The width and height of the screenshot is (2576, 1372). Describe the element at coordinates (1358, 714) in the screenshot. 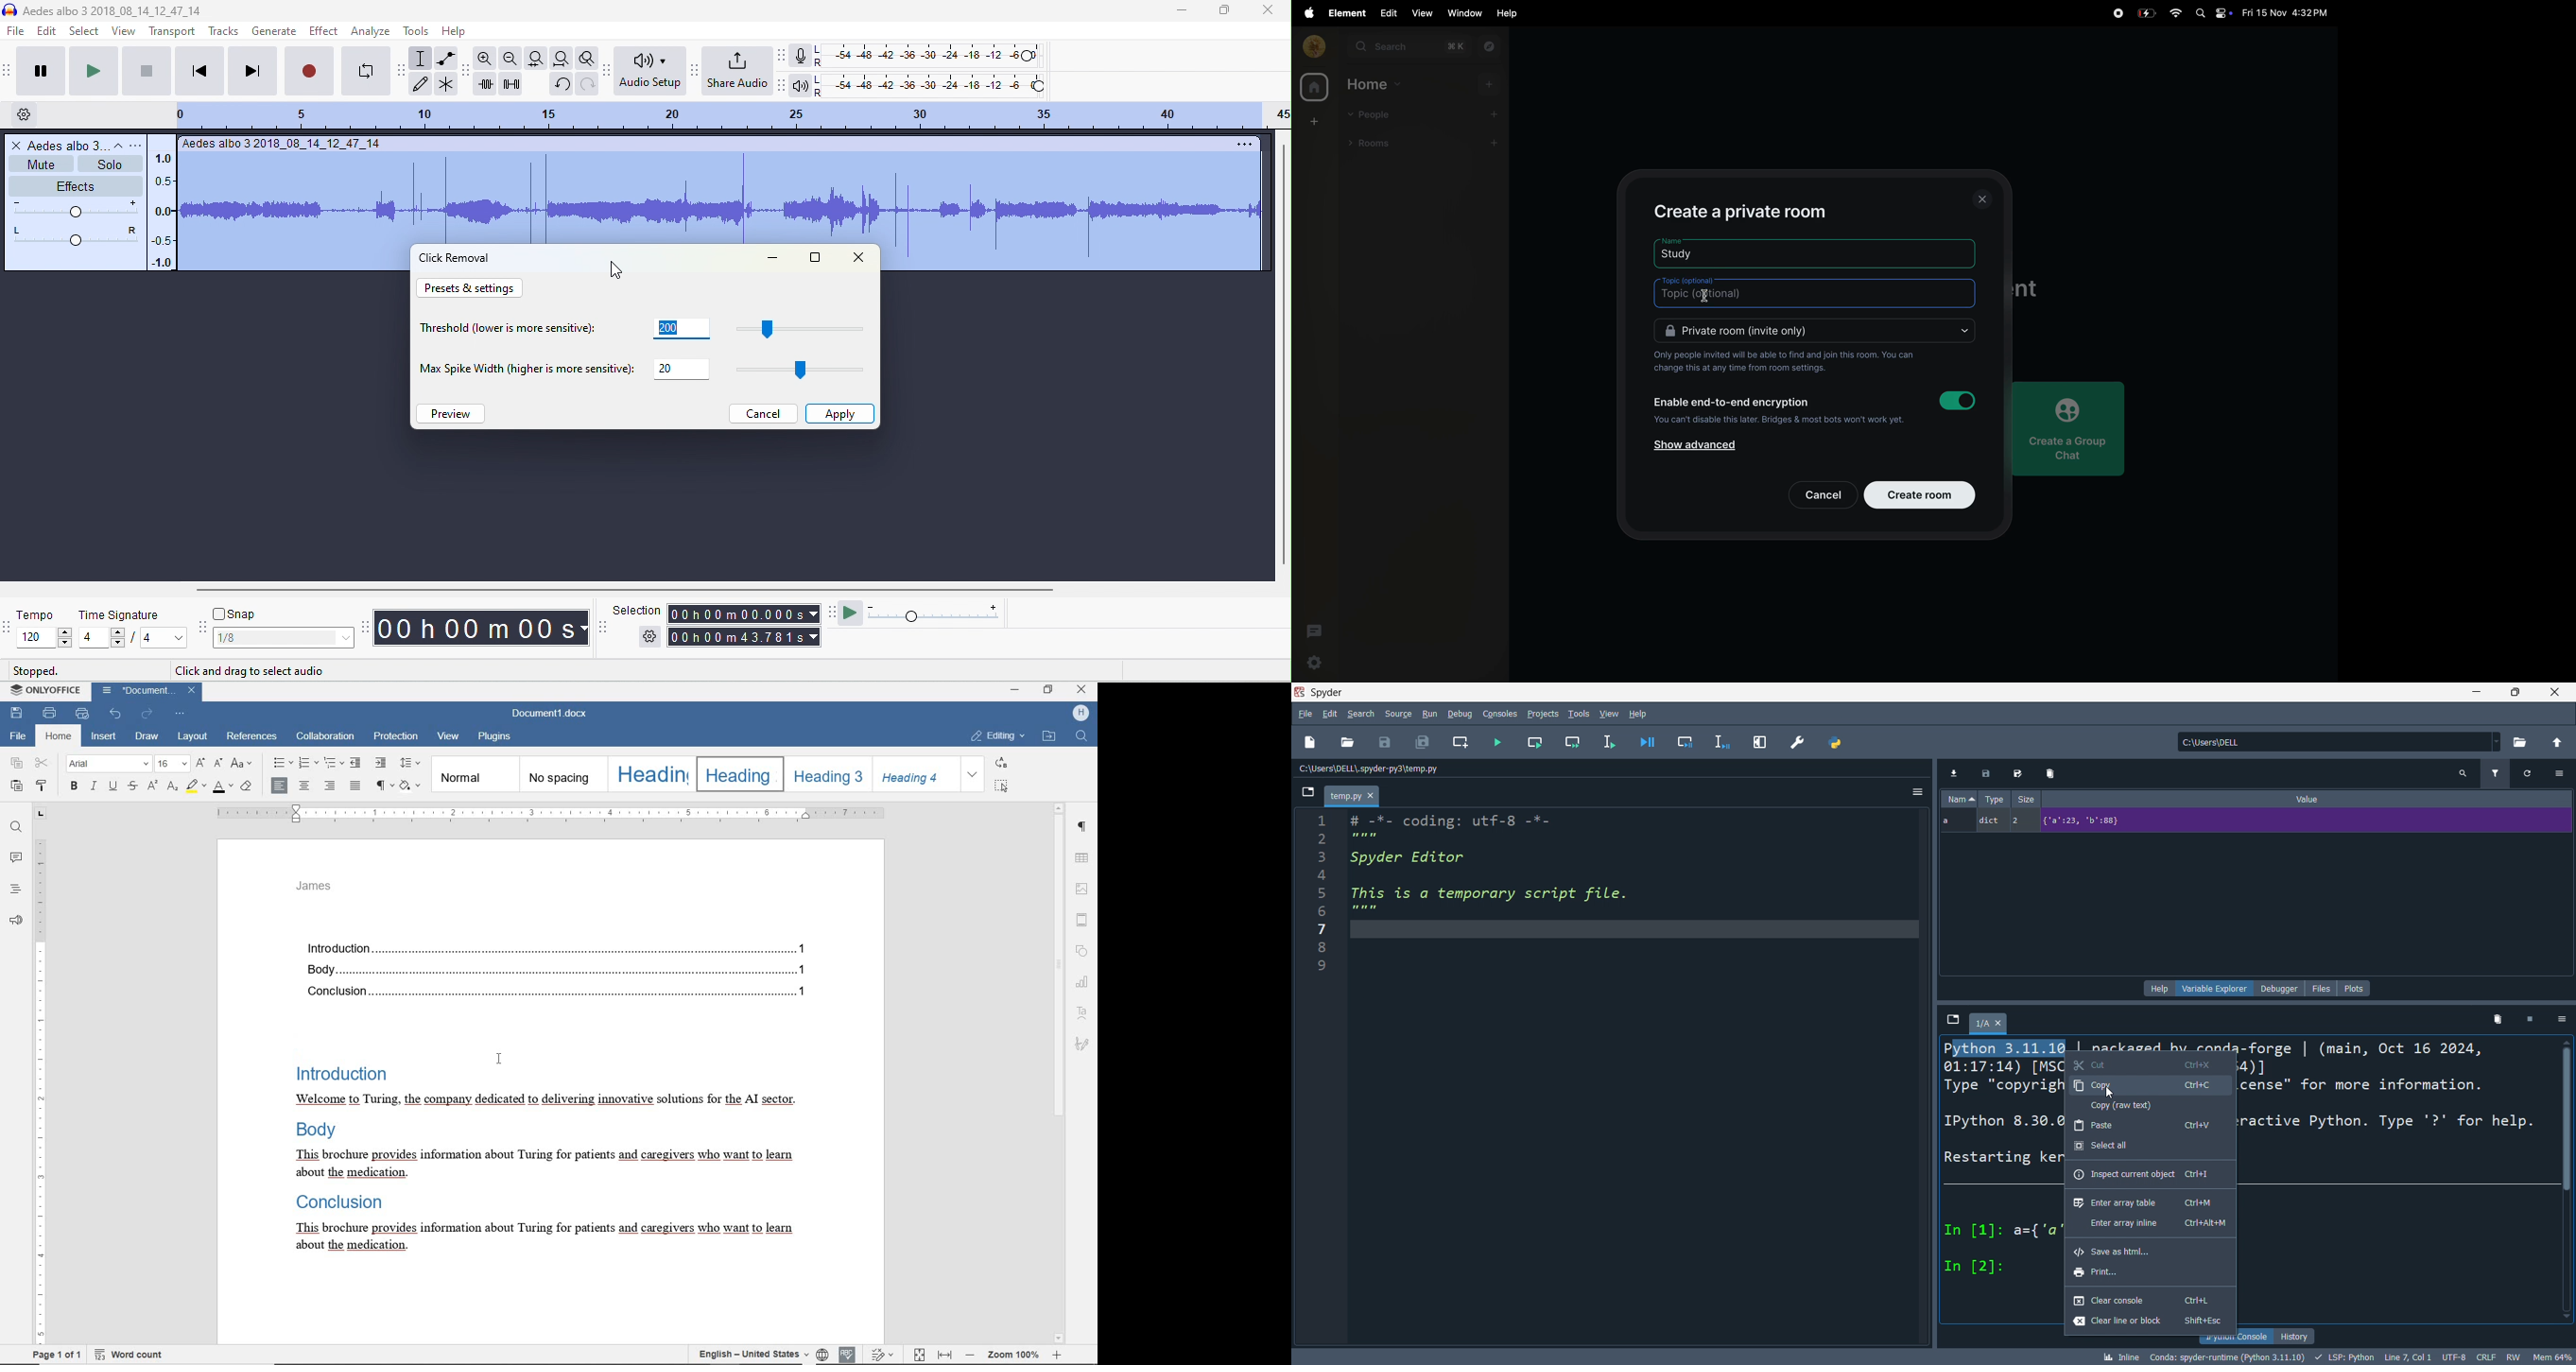

I see `search` at that location.